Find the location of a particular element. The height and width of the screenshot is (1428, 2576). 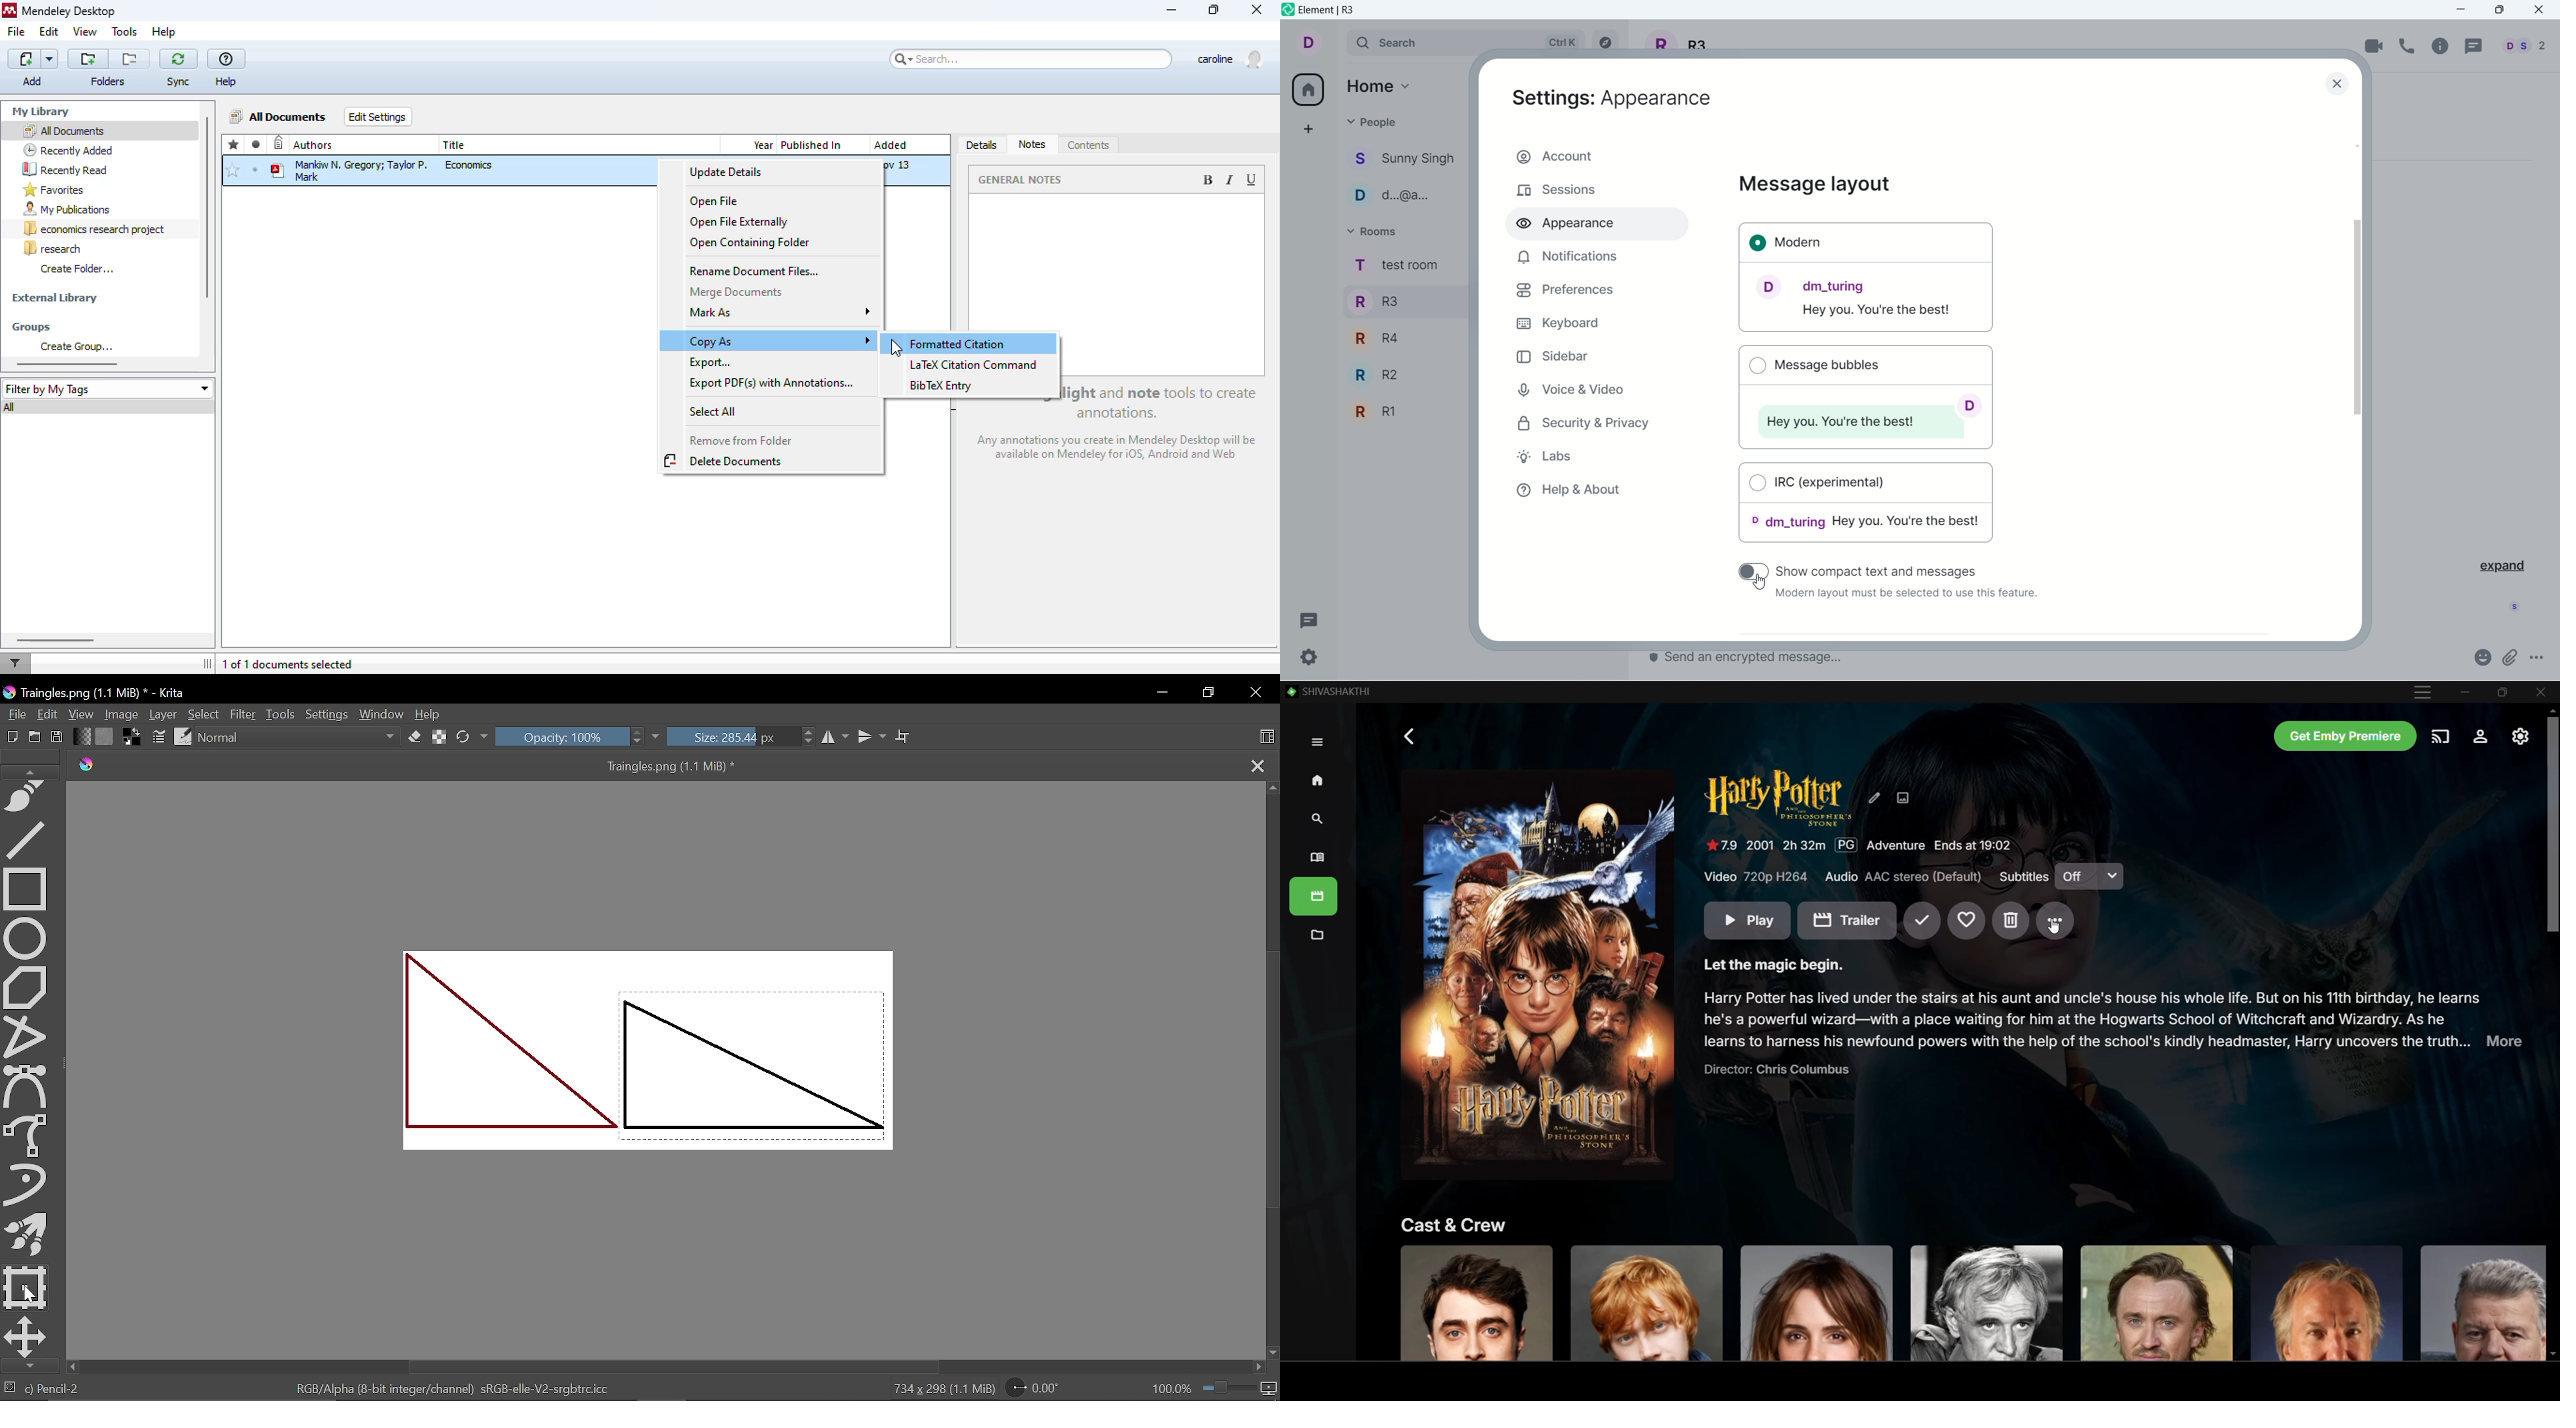

profile is located at coordinates (1236, 62).